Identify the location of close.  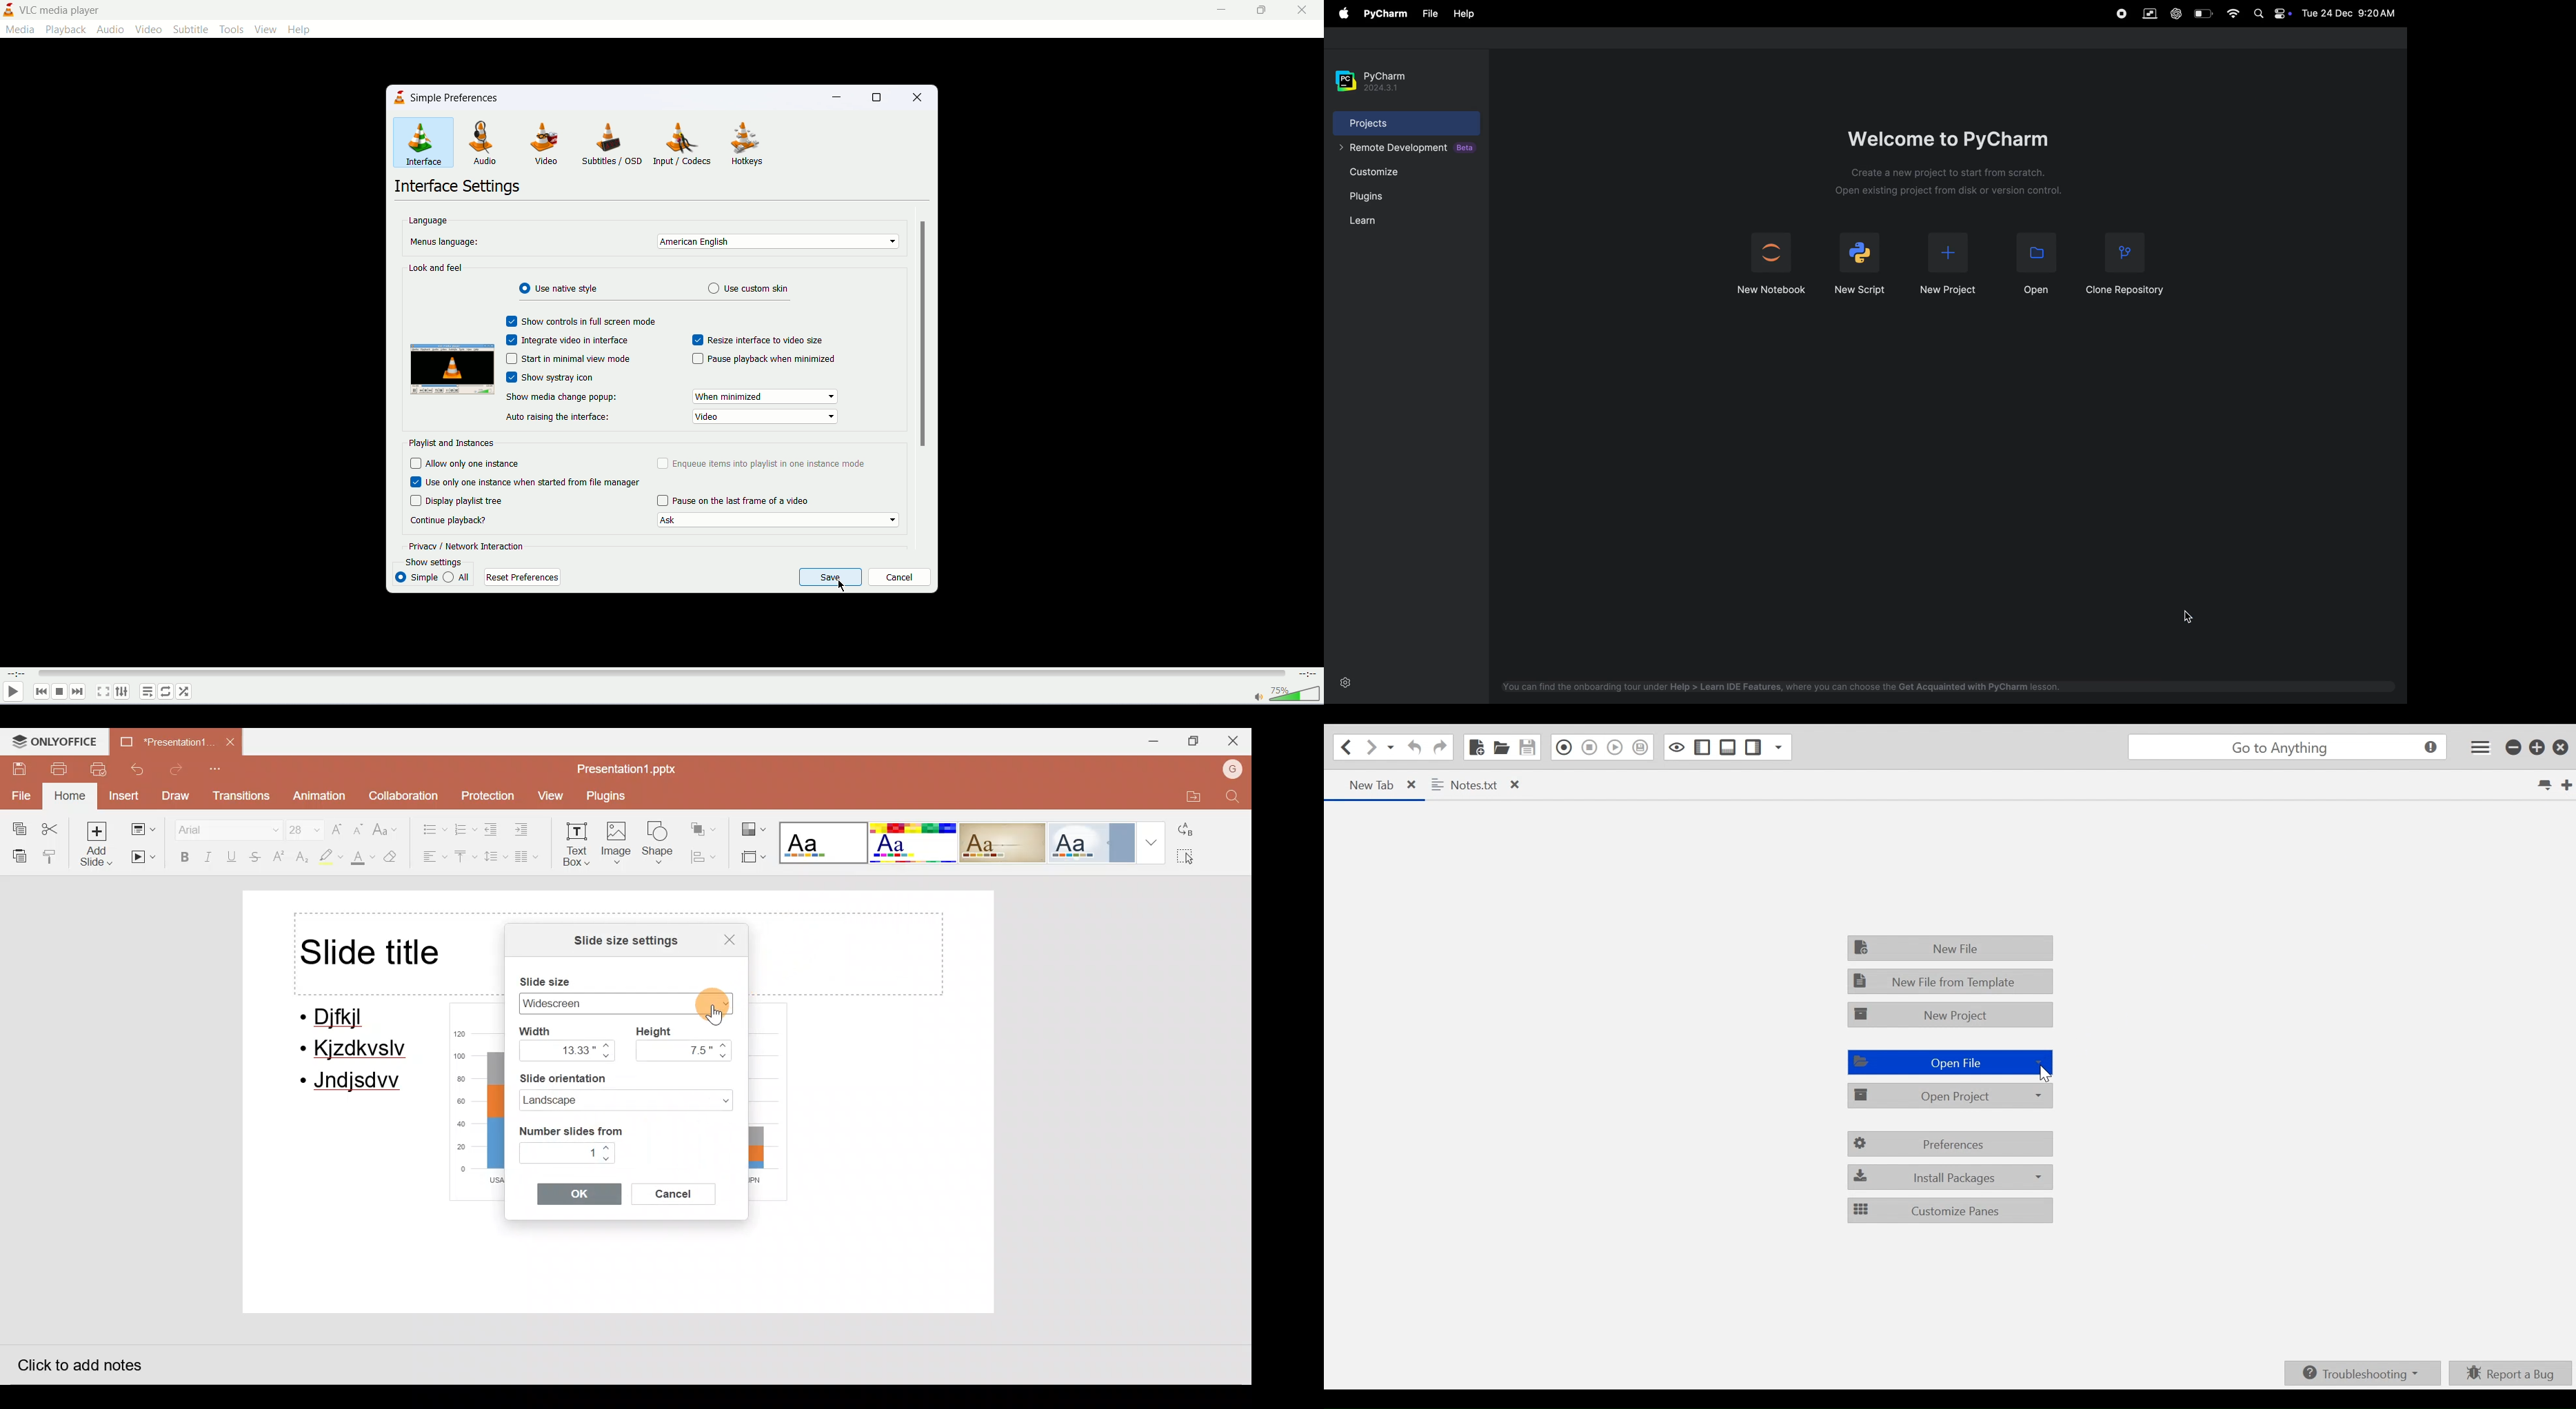
(1417, 785).